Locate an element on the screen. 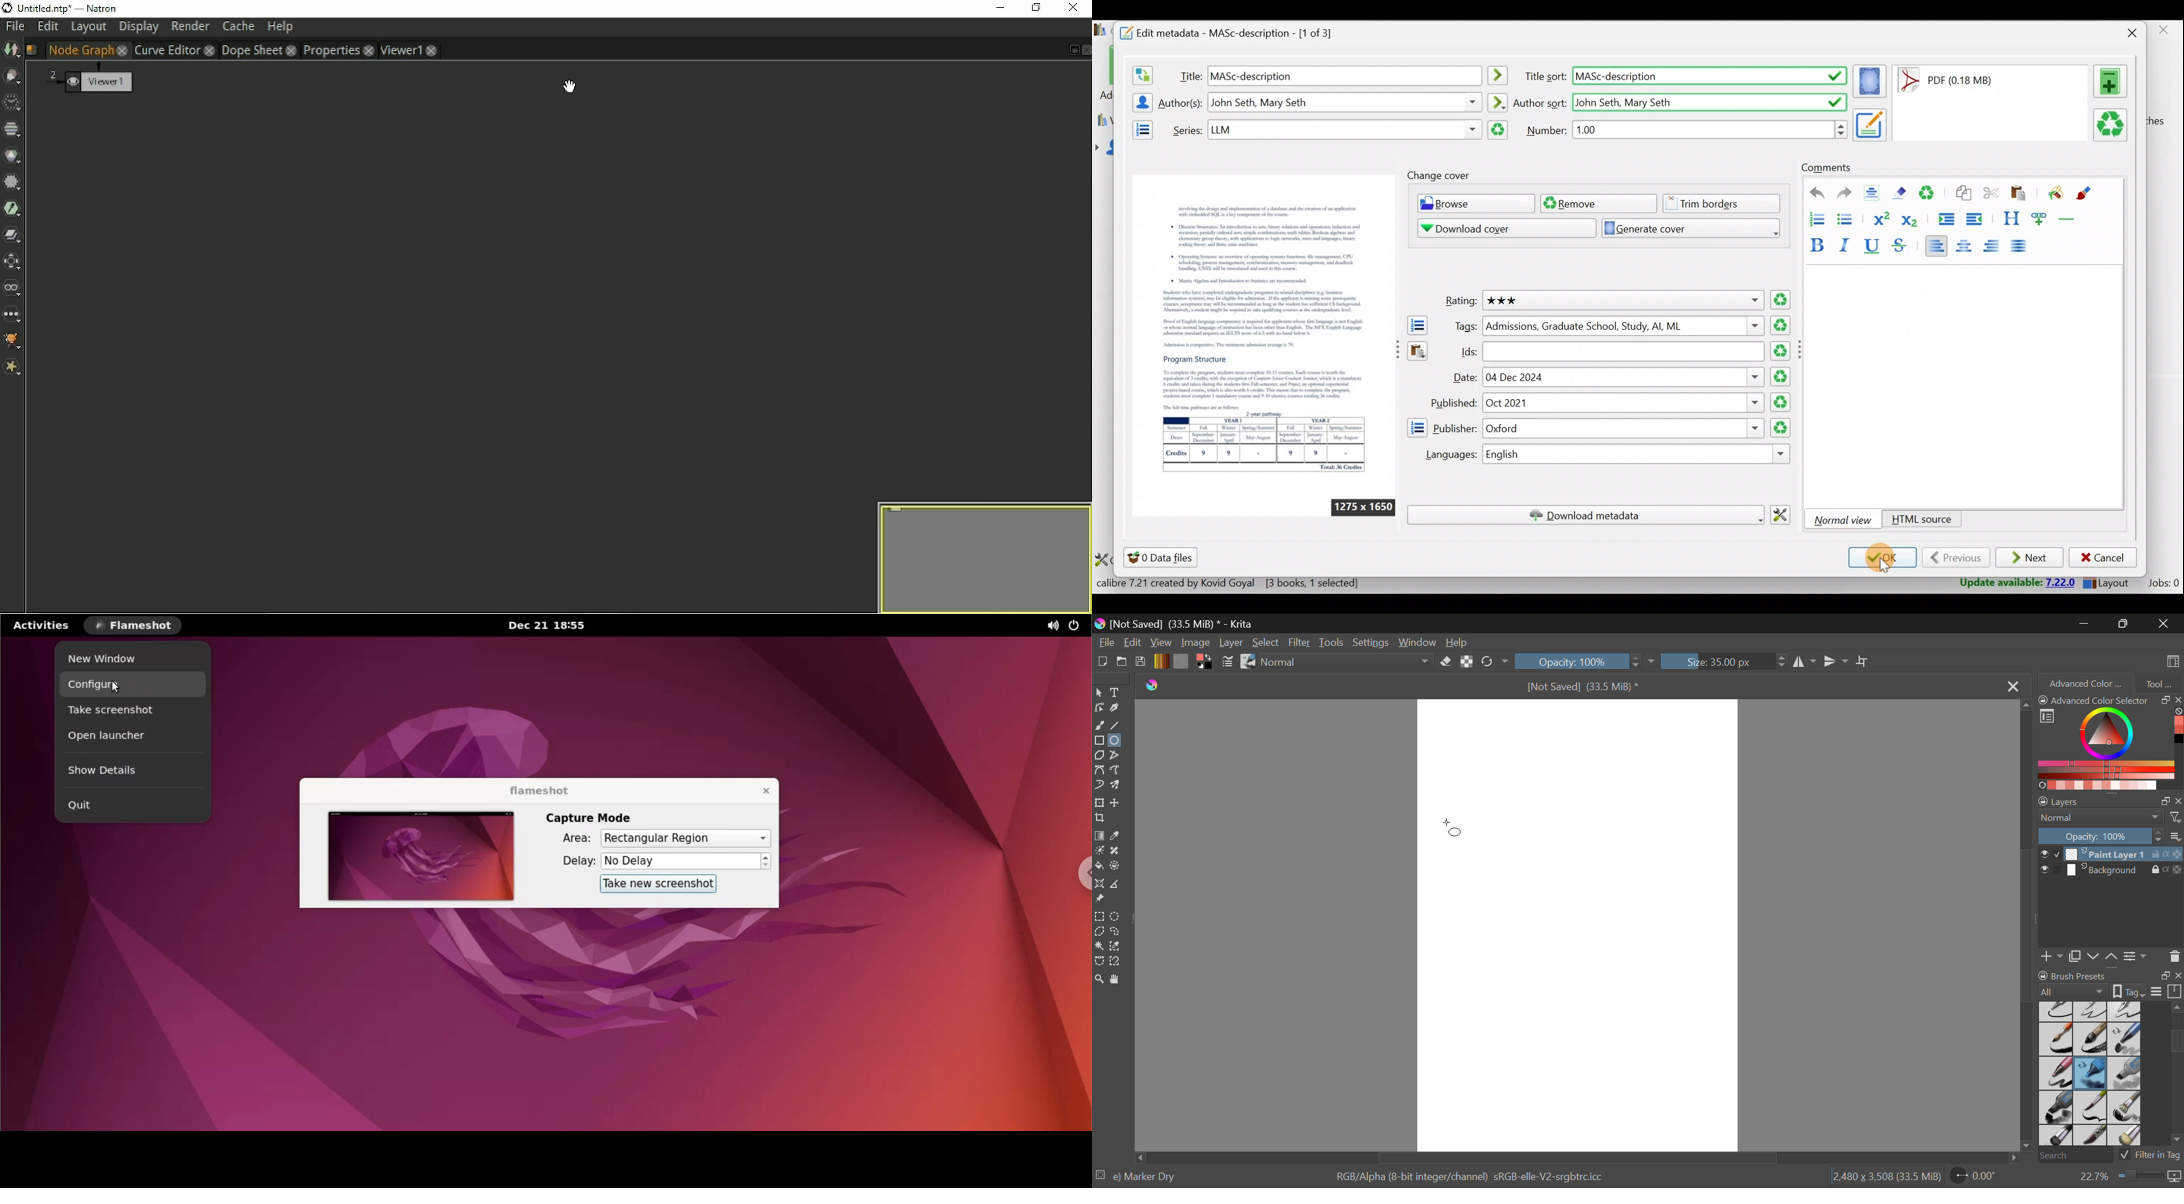 The image size is (2184, 1204). Data files is located at coordinates (1162, 557).